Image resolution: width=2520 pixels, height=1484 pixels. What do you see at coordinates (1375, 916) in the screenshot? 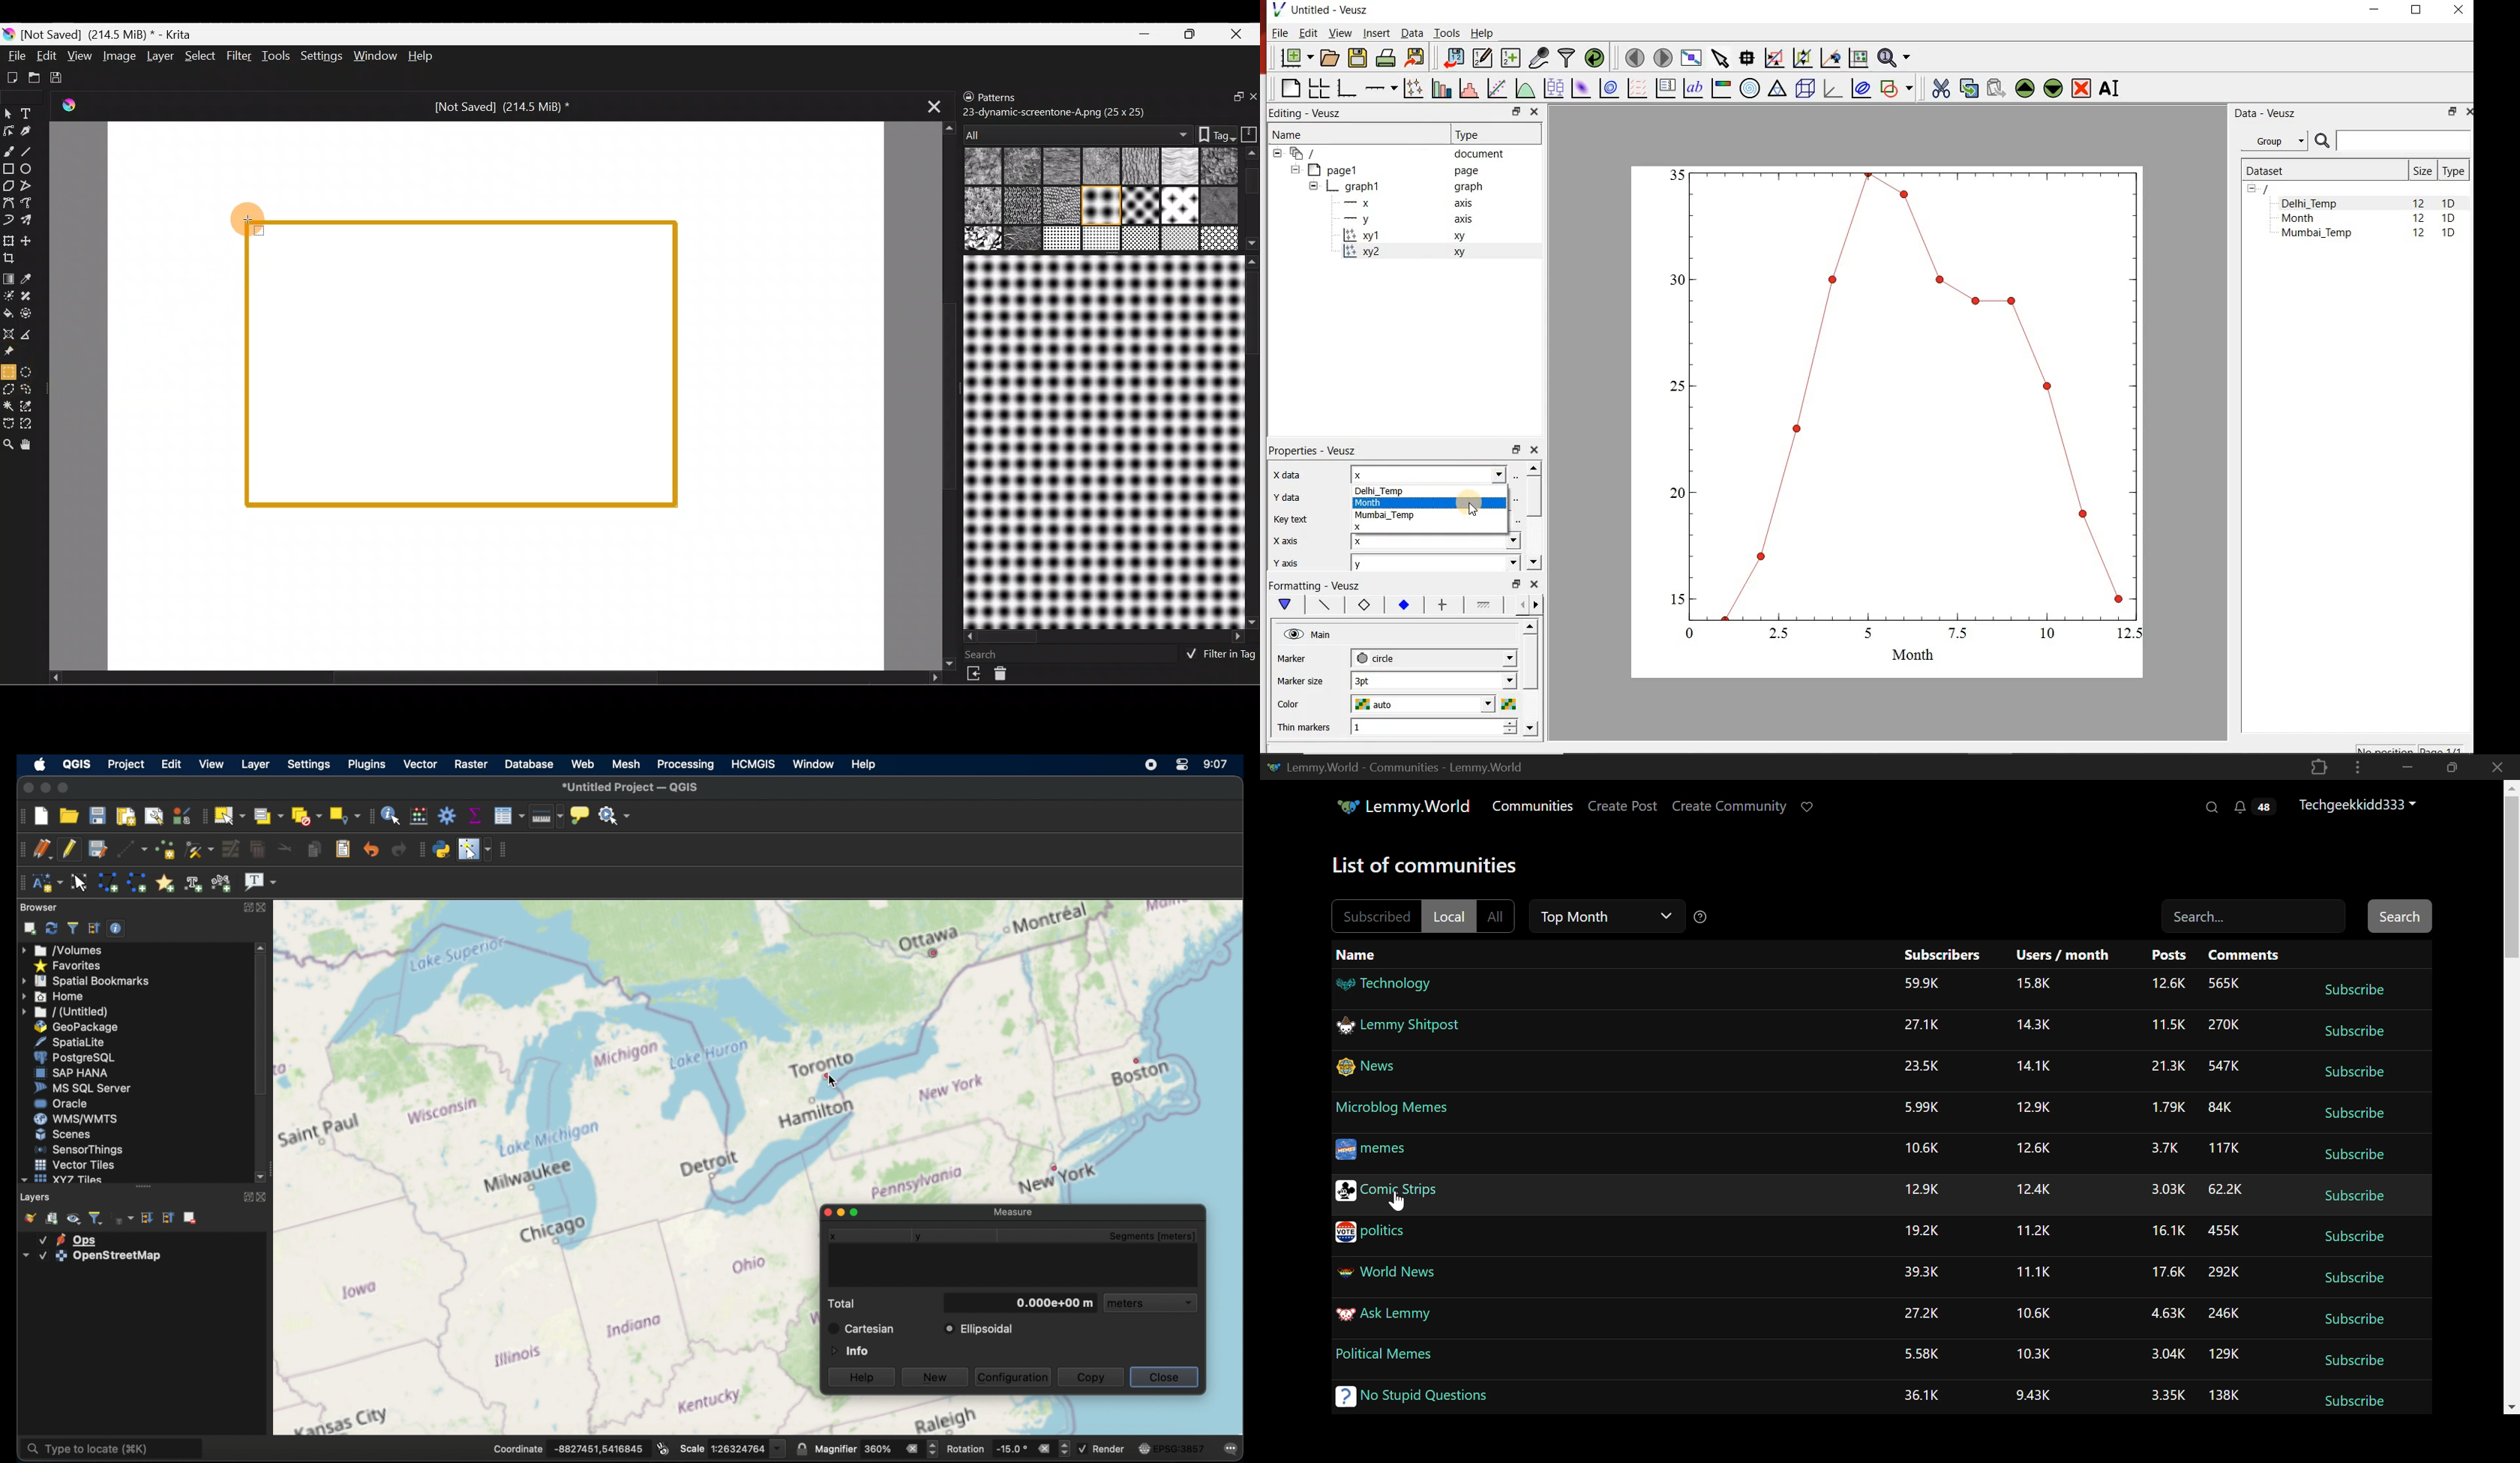
I see `Subscribed` at bounding box center [1375, 916].